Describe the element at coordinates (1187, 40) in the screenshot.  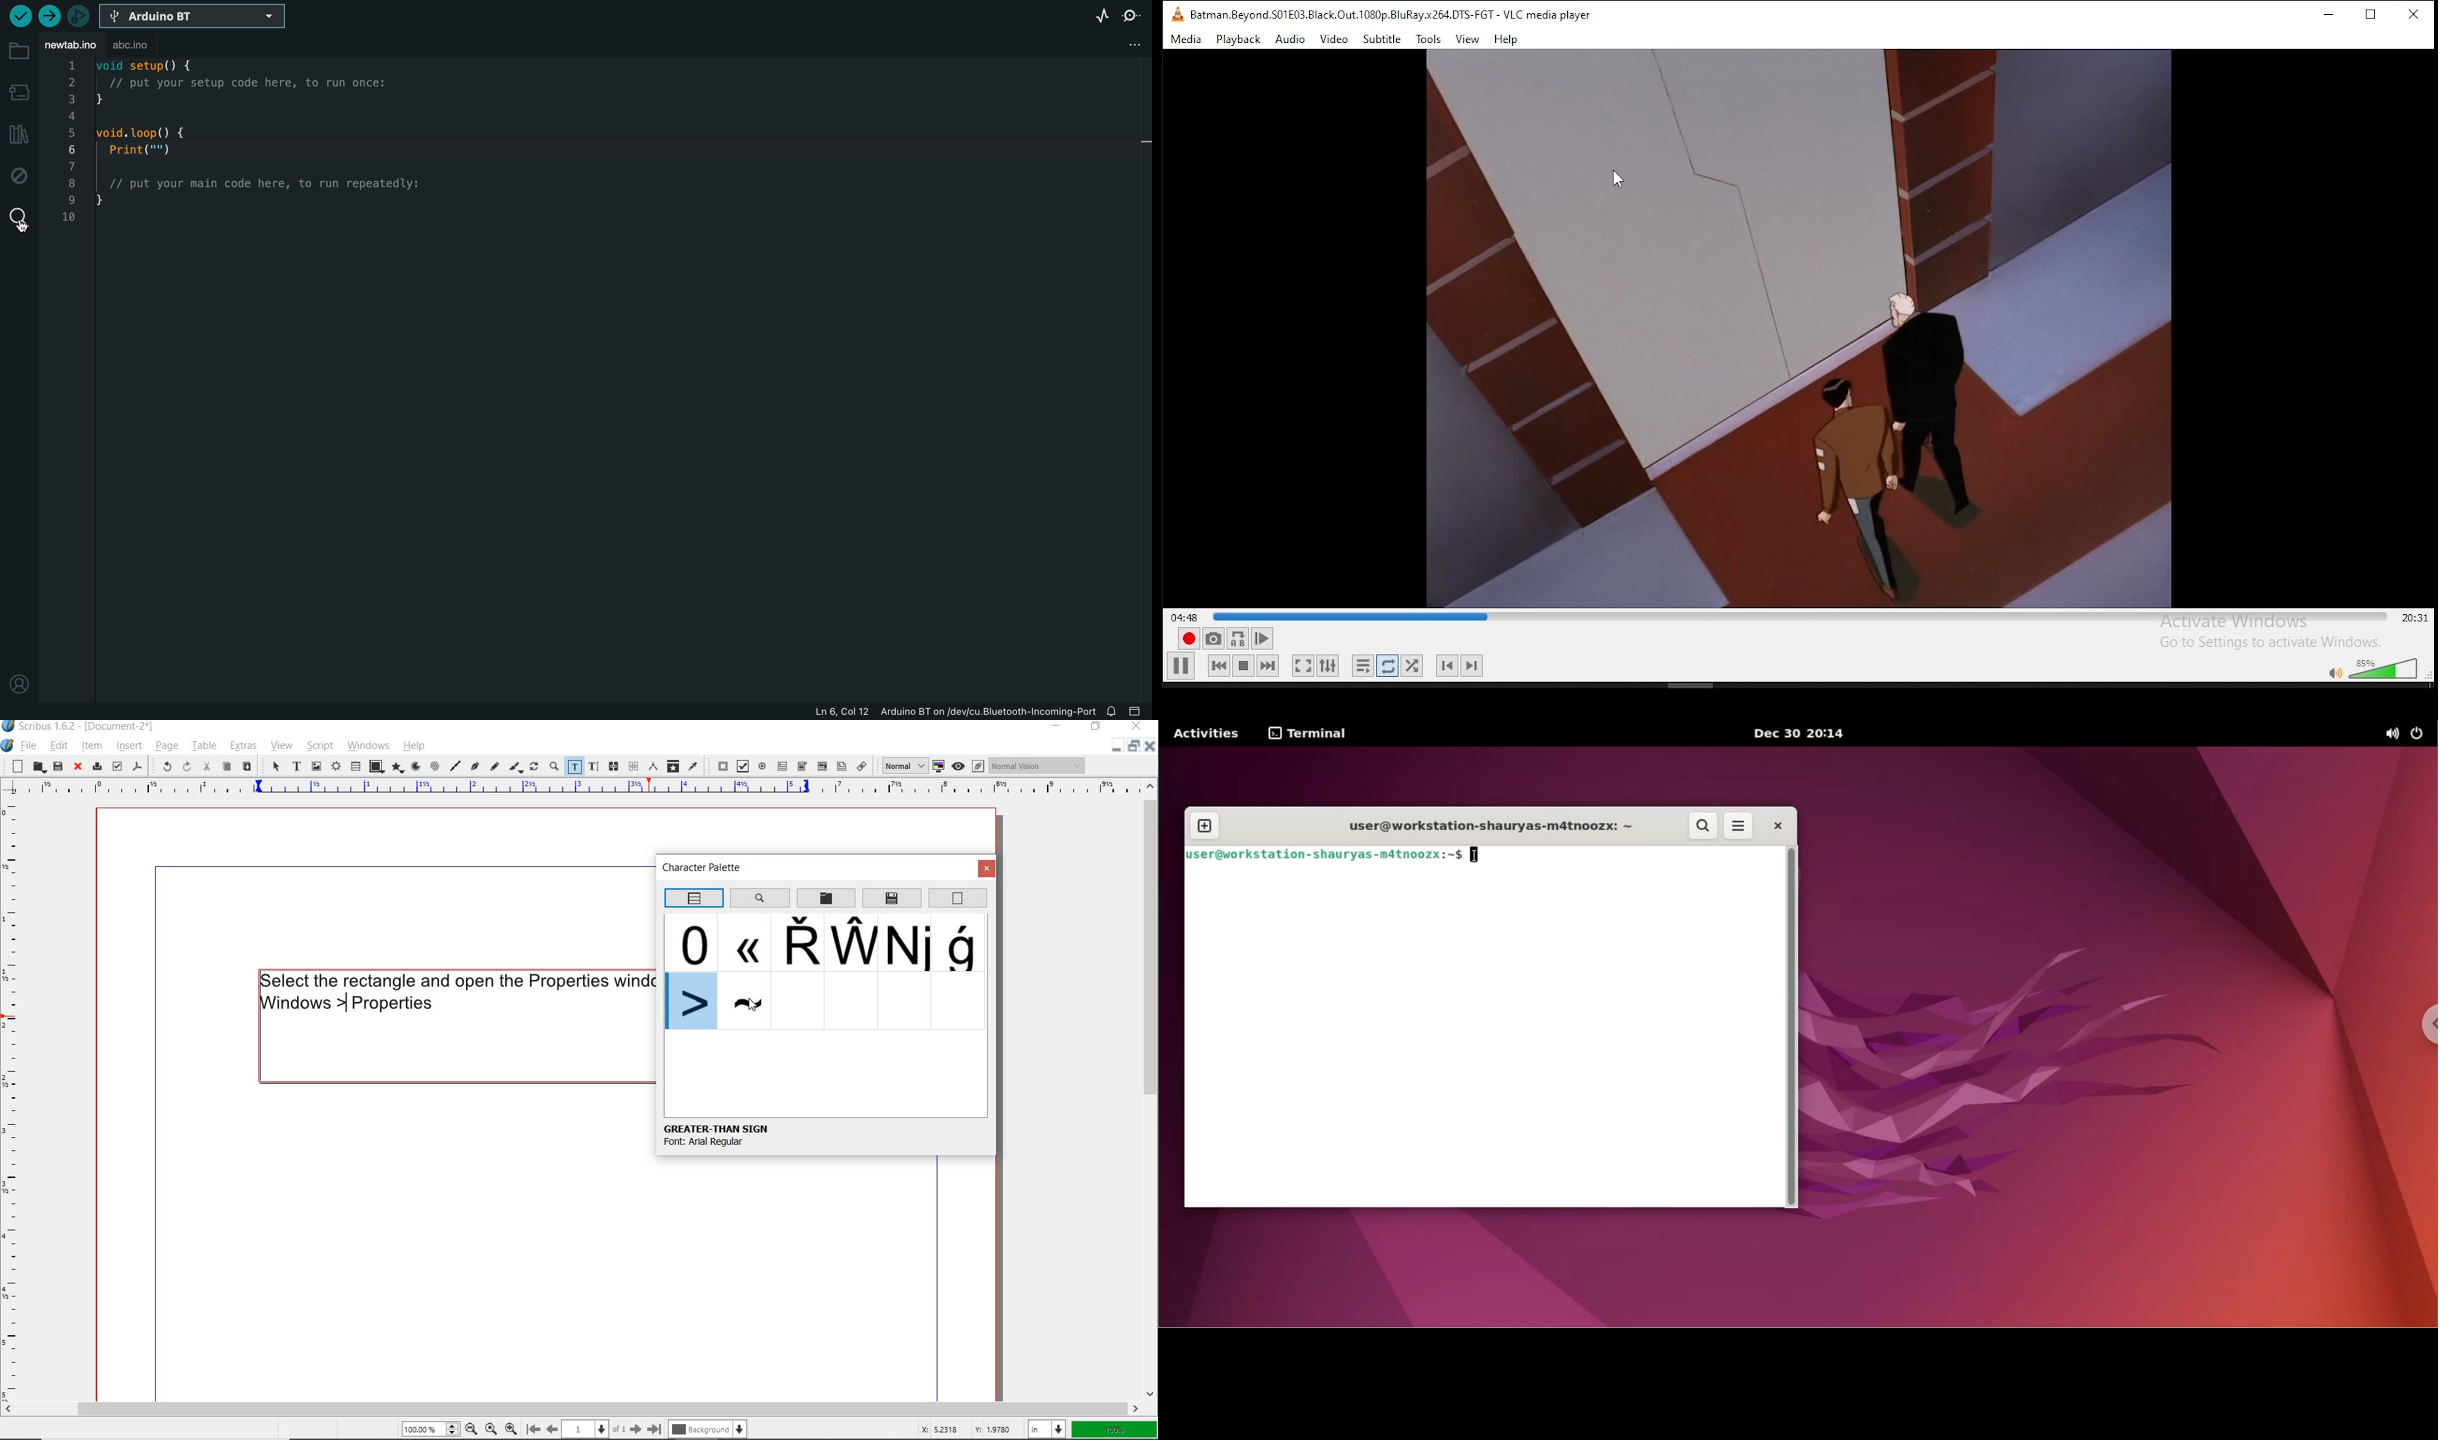
I see `Media` at that location.